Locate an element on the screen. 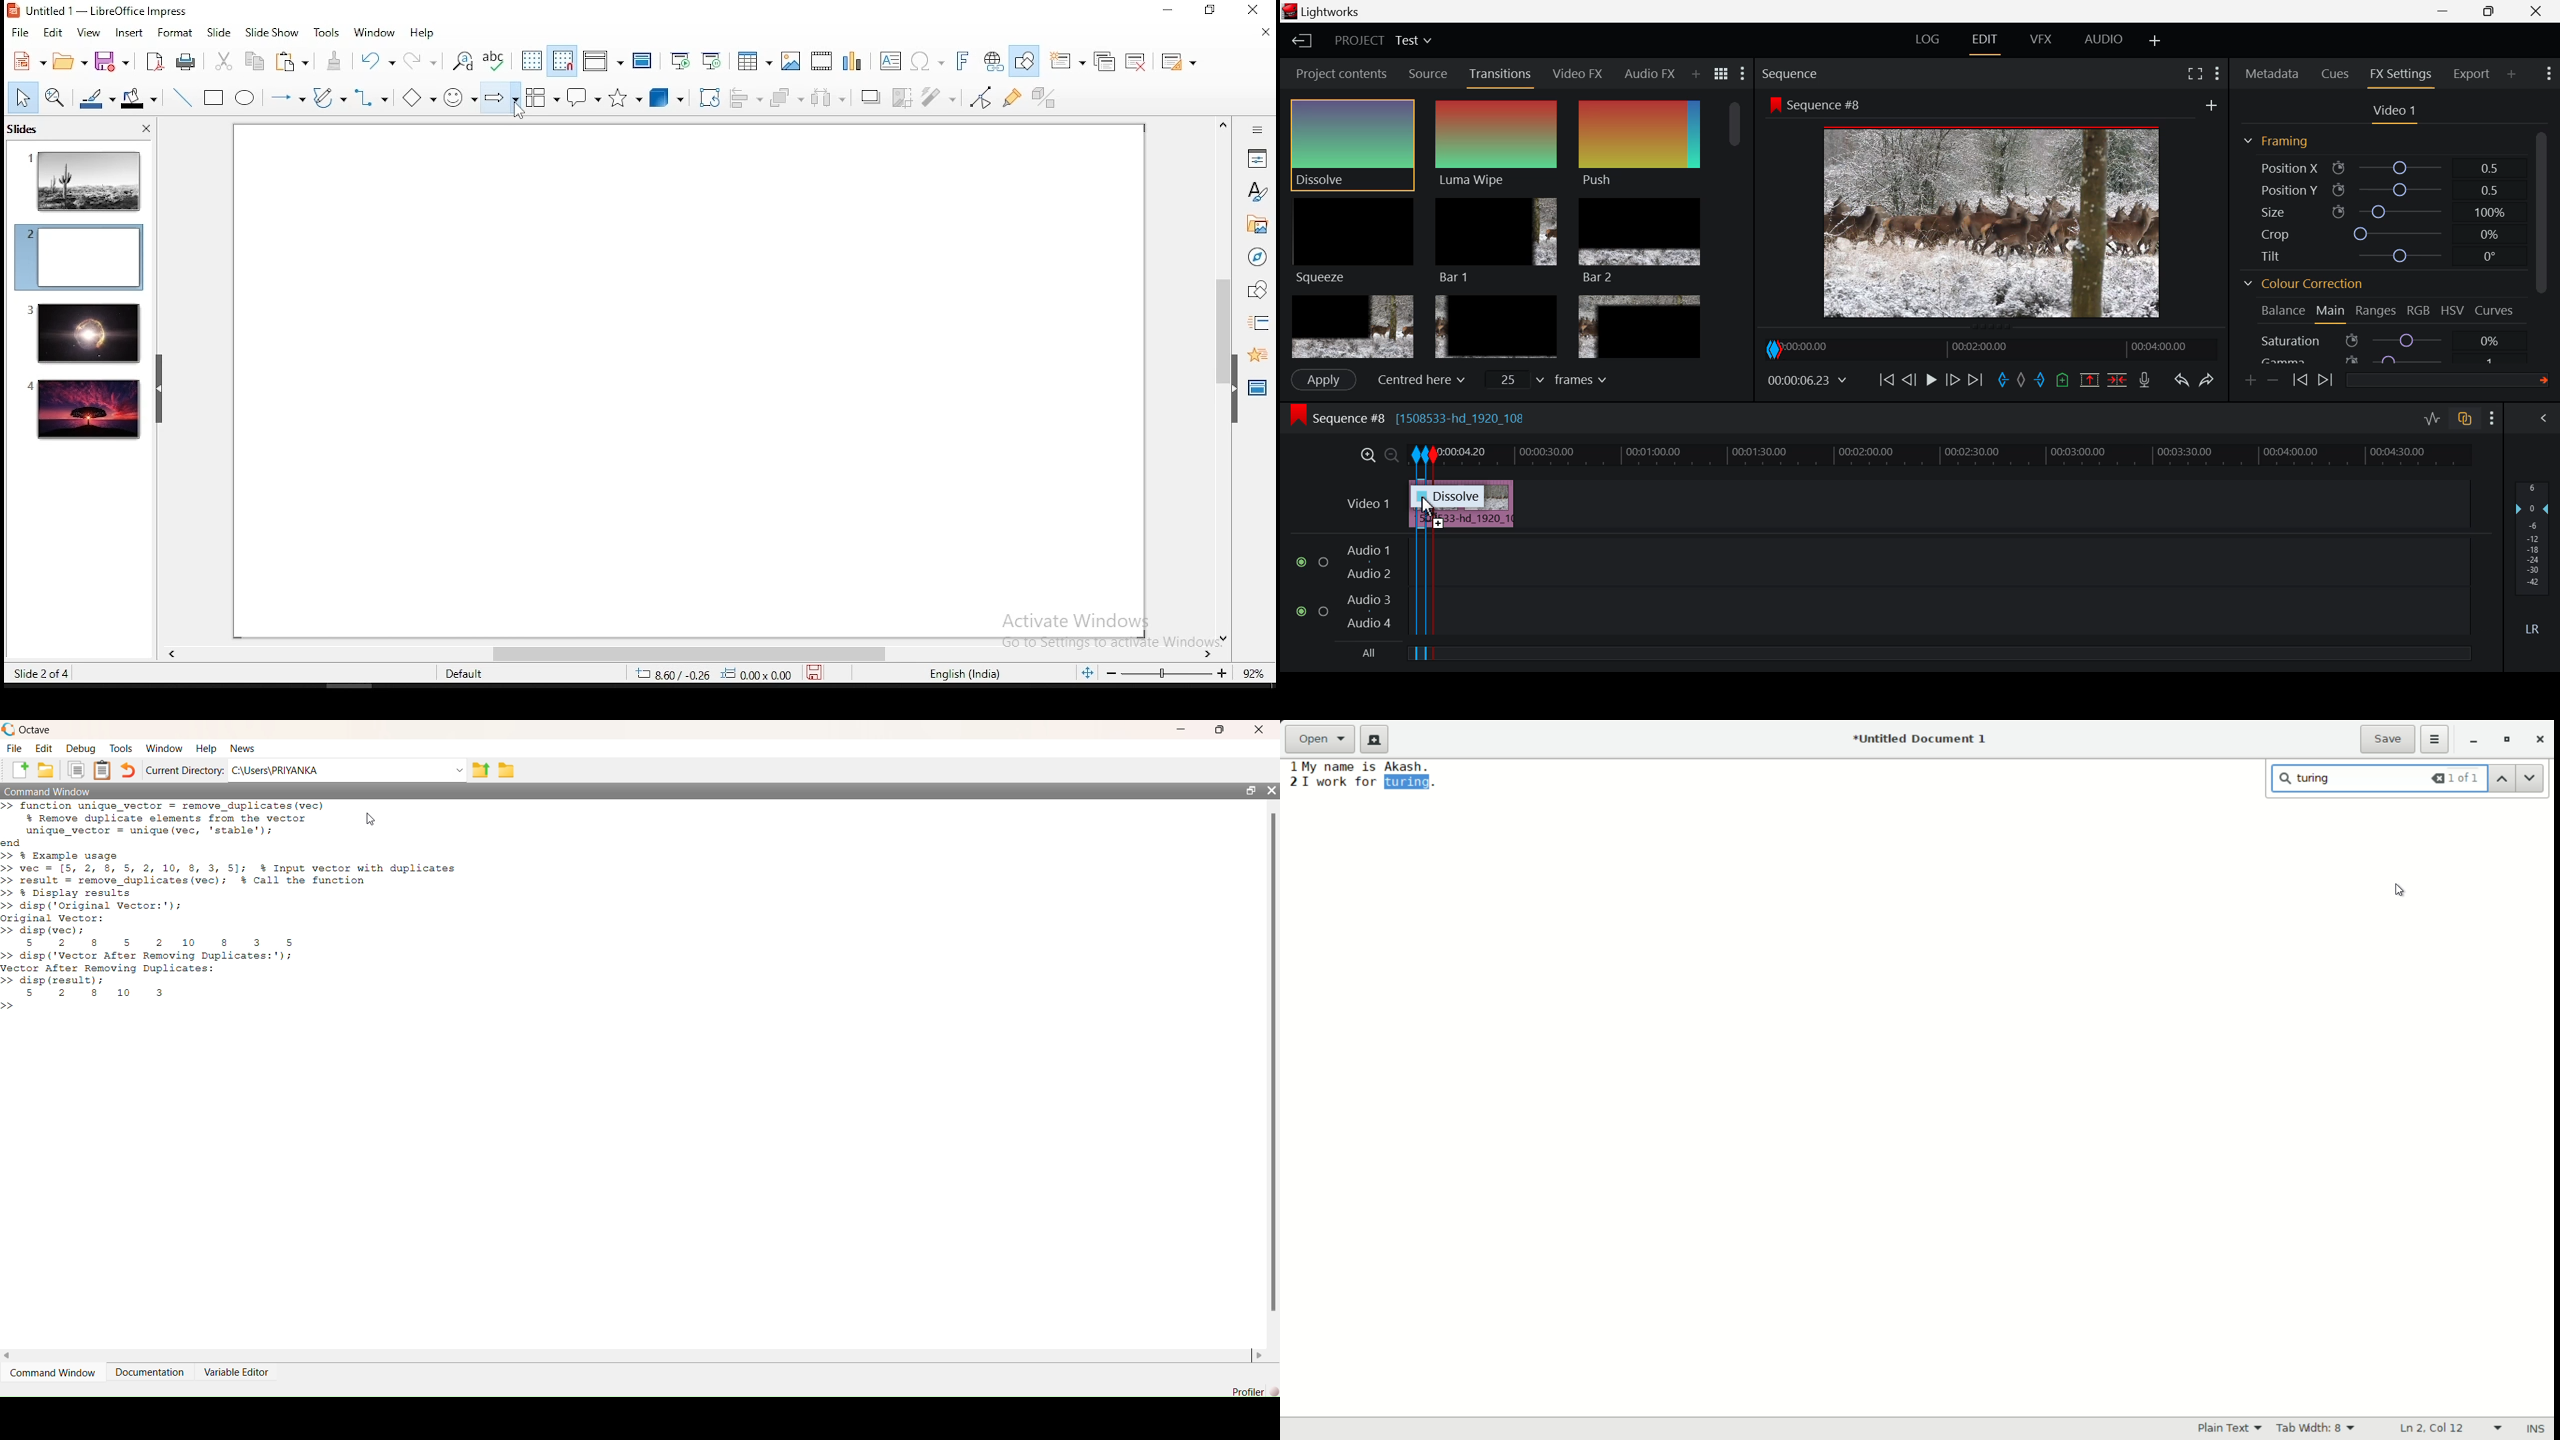 This screenshot has width=2576, height=1456. show draw functions is located at coordinates (1029, 61).